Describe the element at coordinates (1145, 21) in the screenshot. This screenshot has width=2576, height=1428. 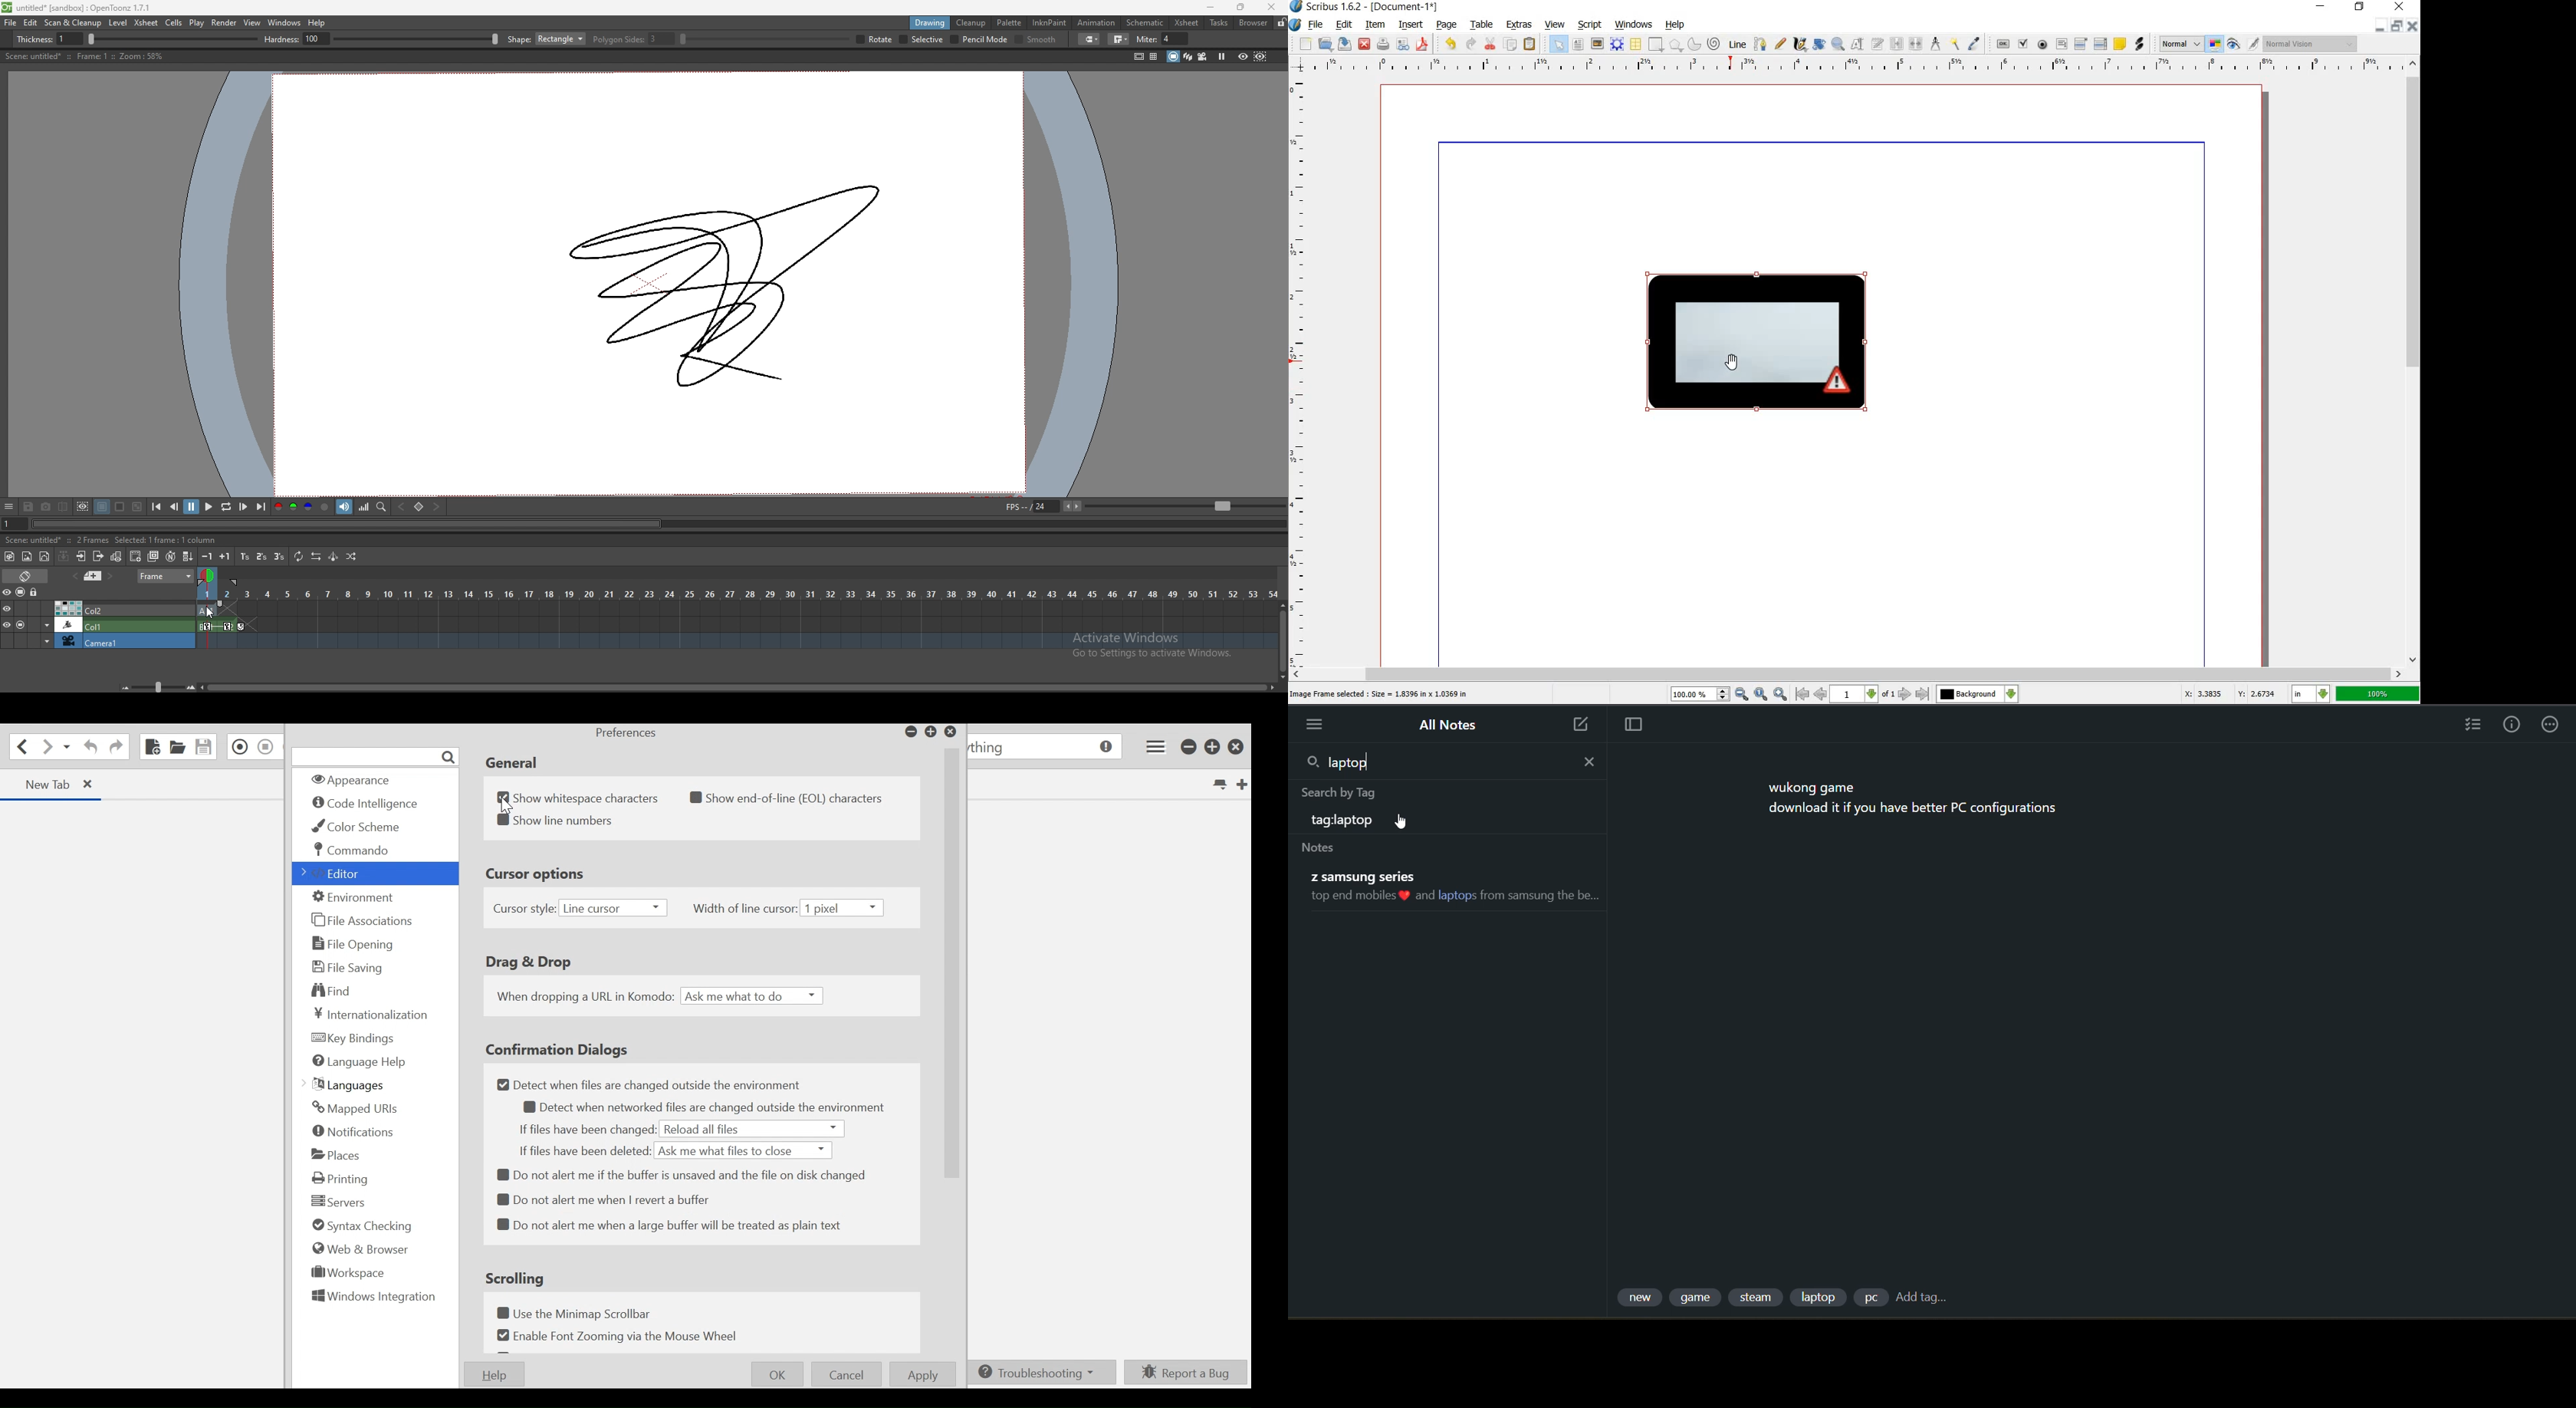
I see `schematic` at that location.